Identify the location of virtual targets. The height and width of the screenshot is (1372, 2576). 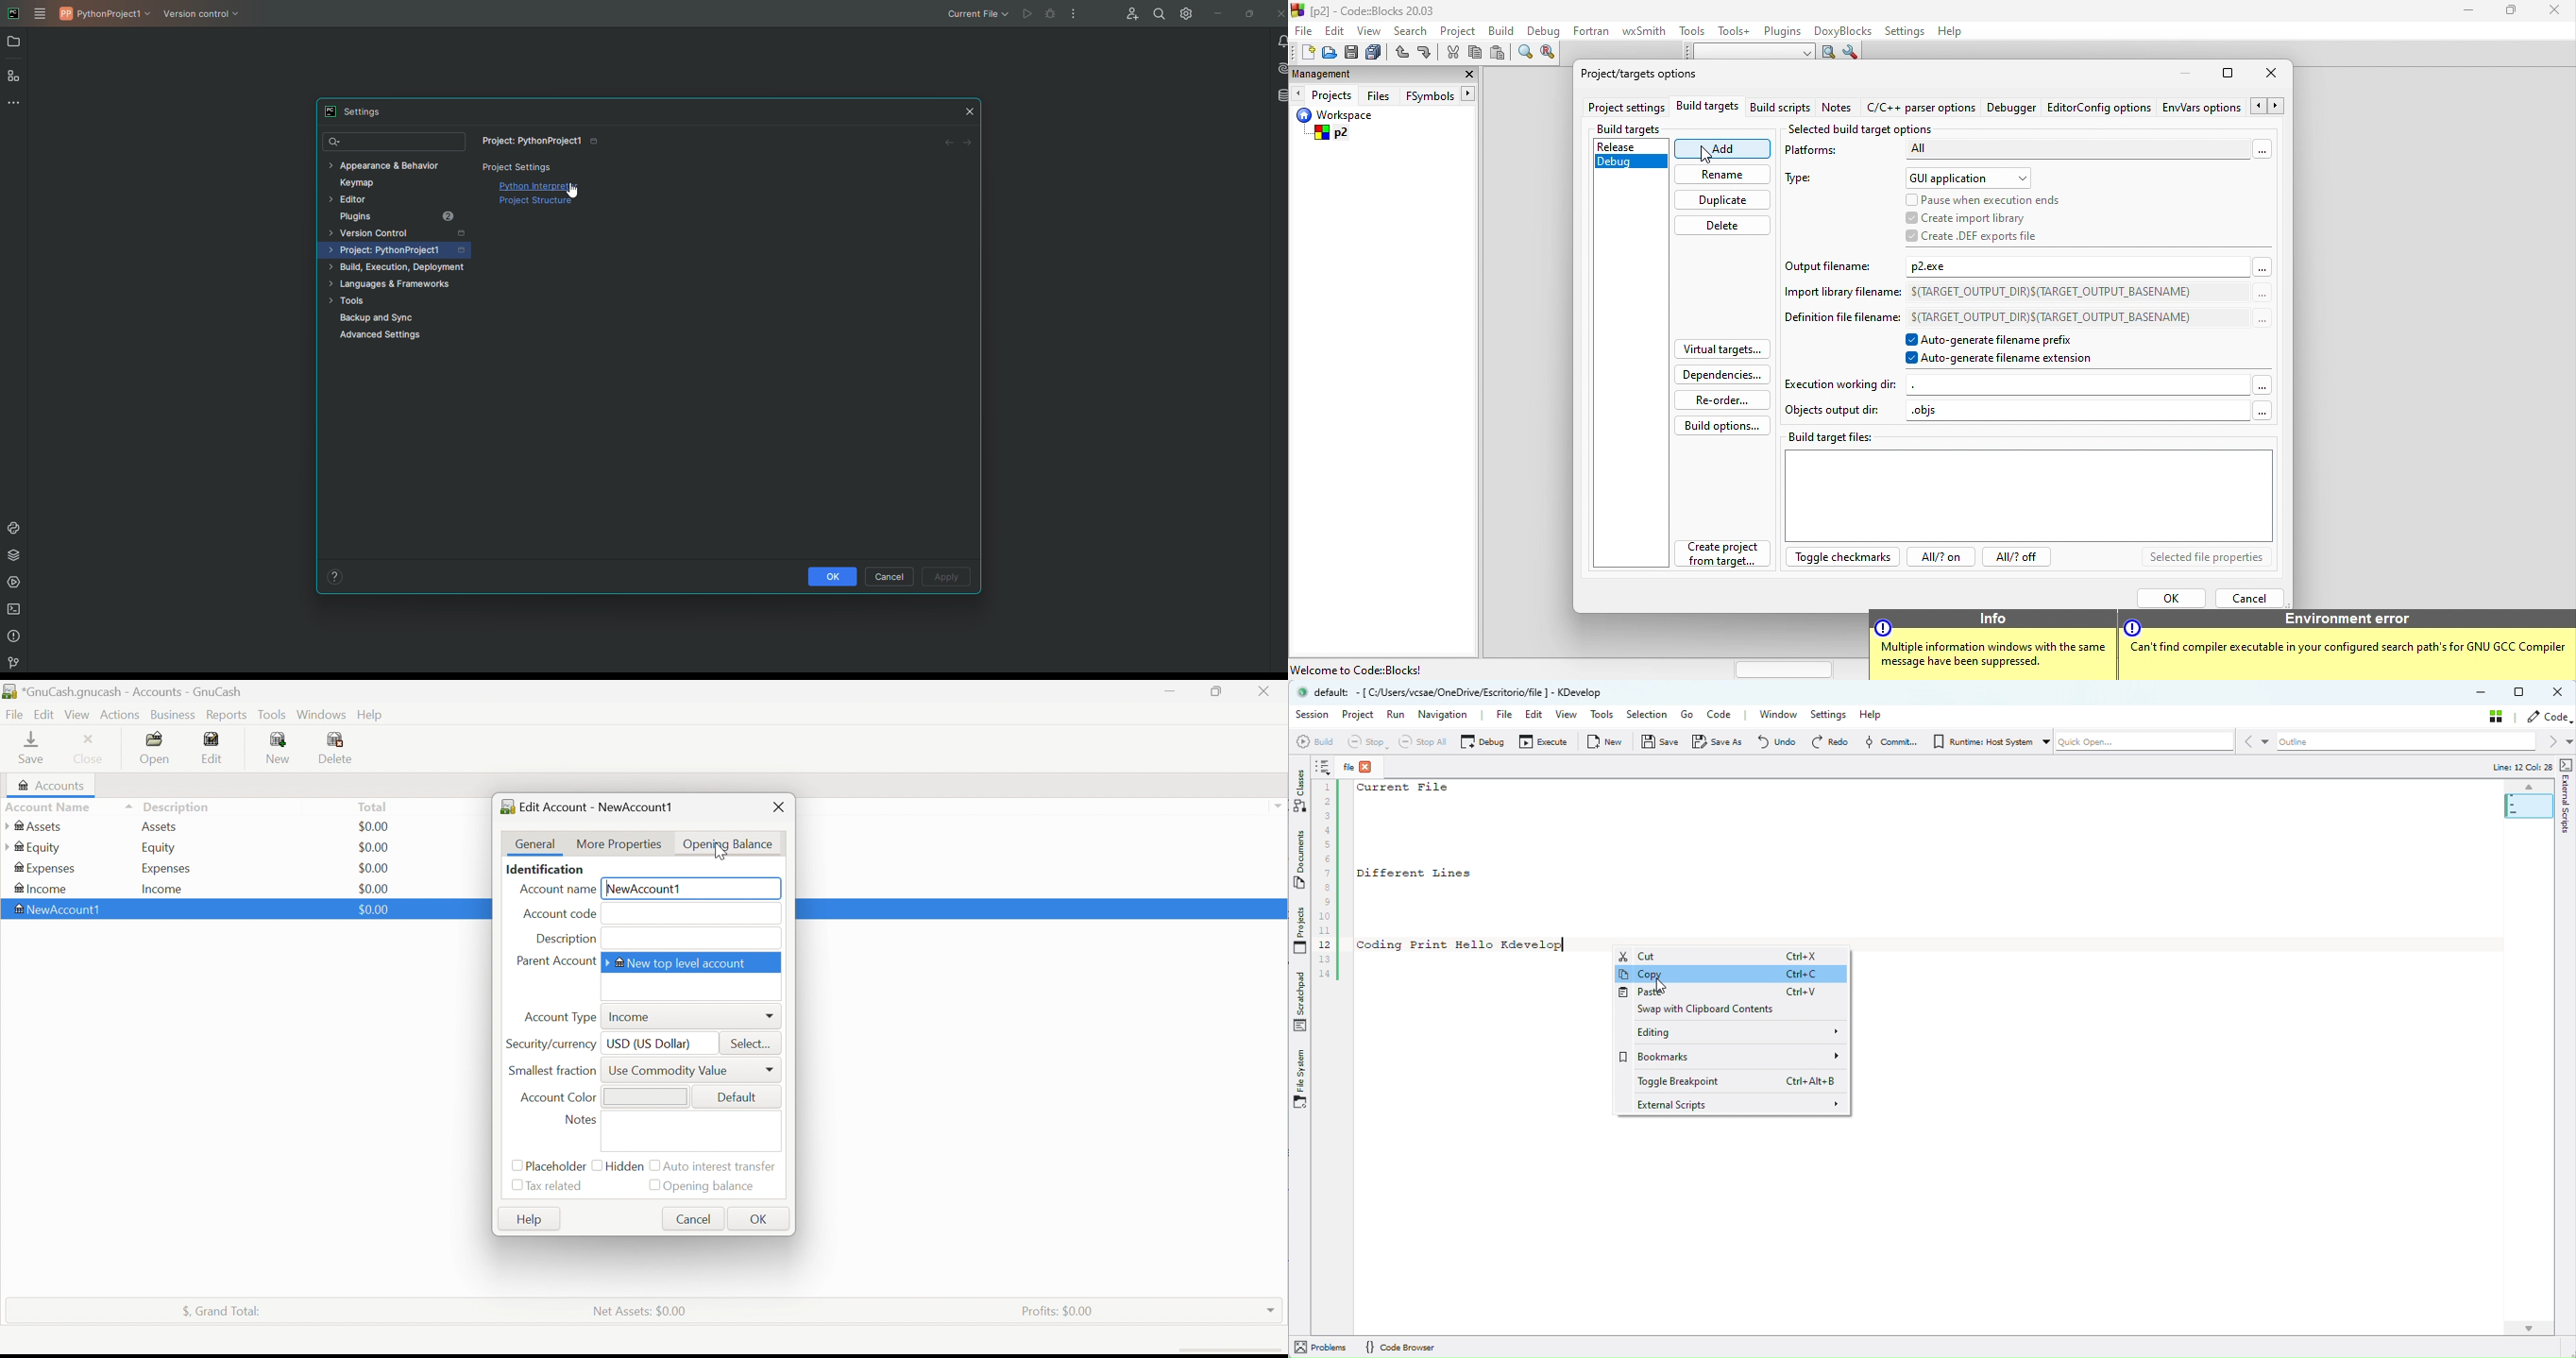
(1723, 347).